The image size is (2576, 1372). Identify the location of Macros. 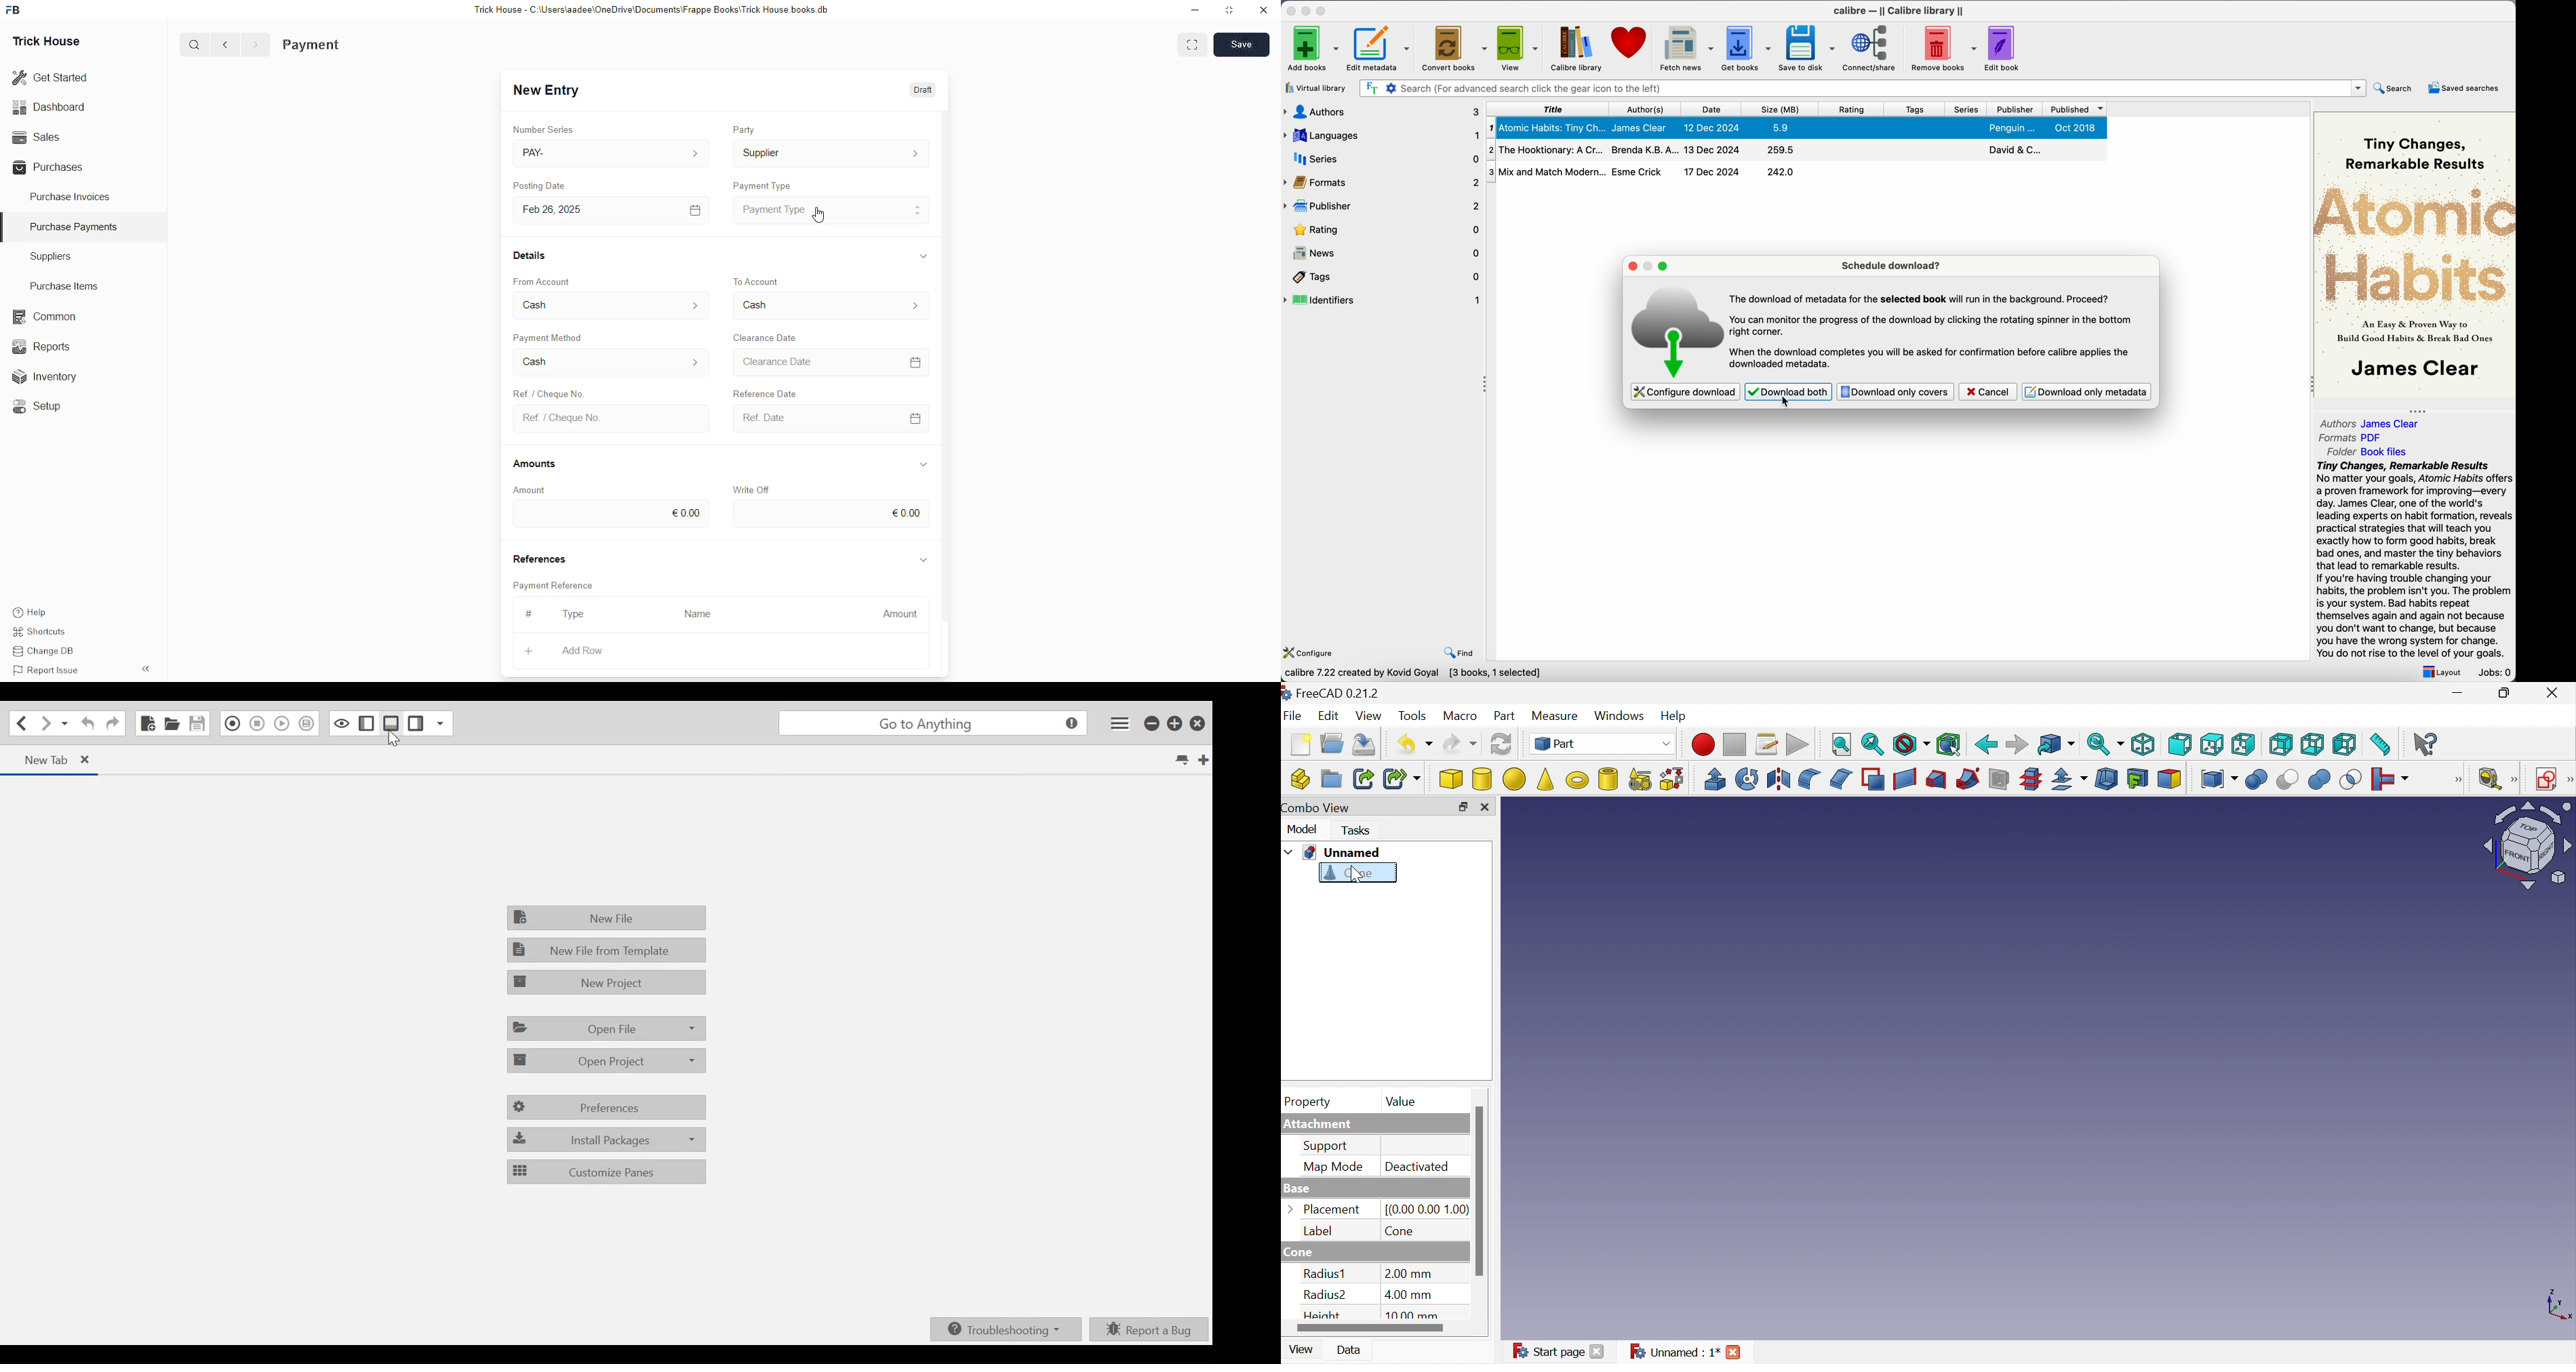
(1768, 744).